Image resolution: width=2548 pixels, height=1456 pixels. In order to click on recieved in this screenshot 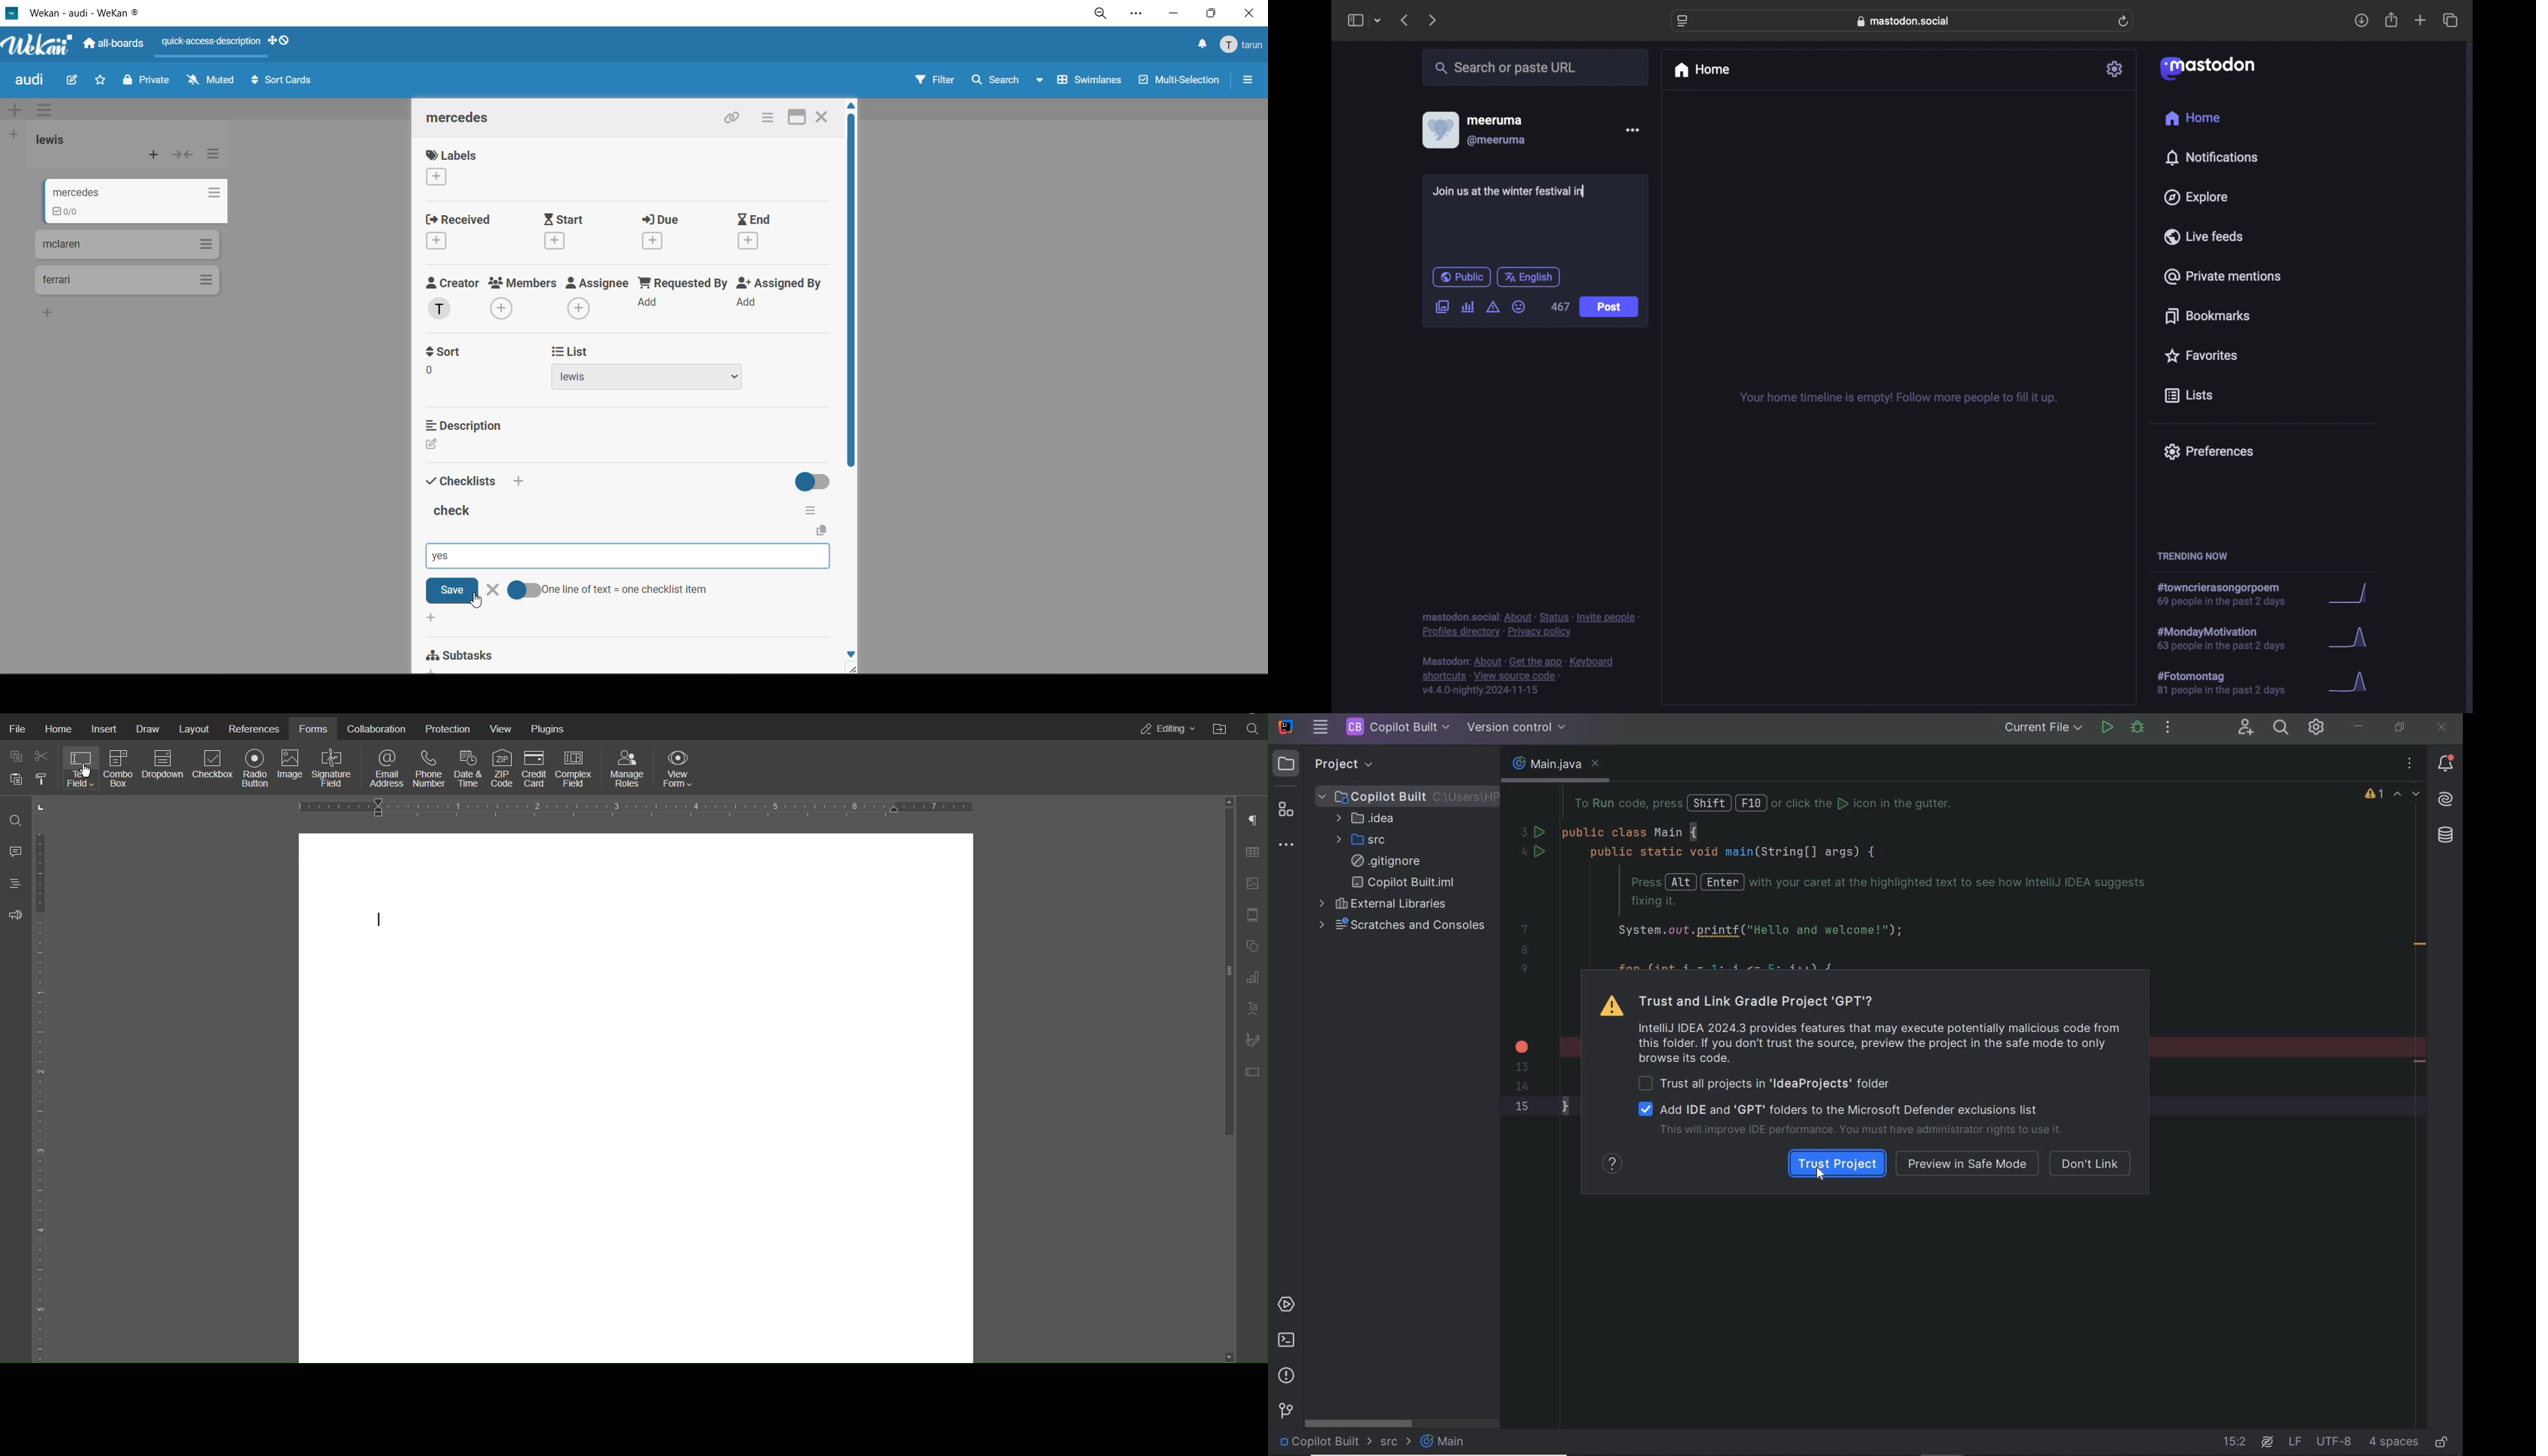, I will do `click(460, 233)`.